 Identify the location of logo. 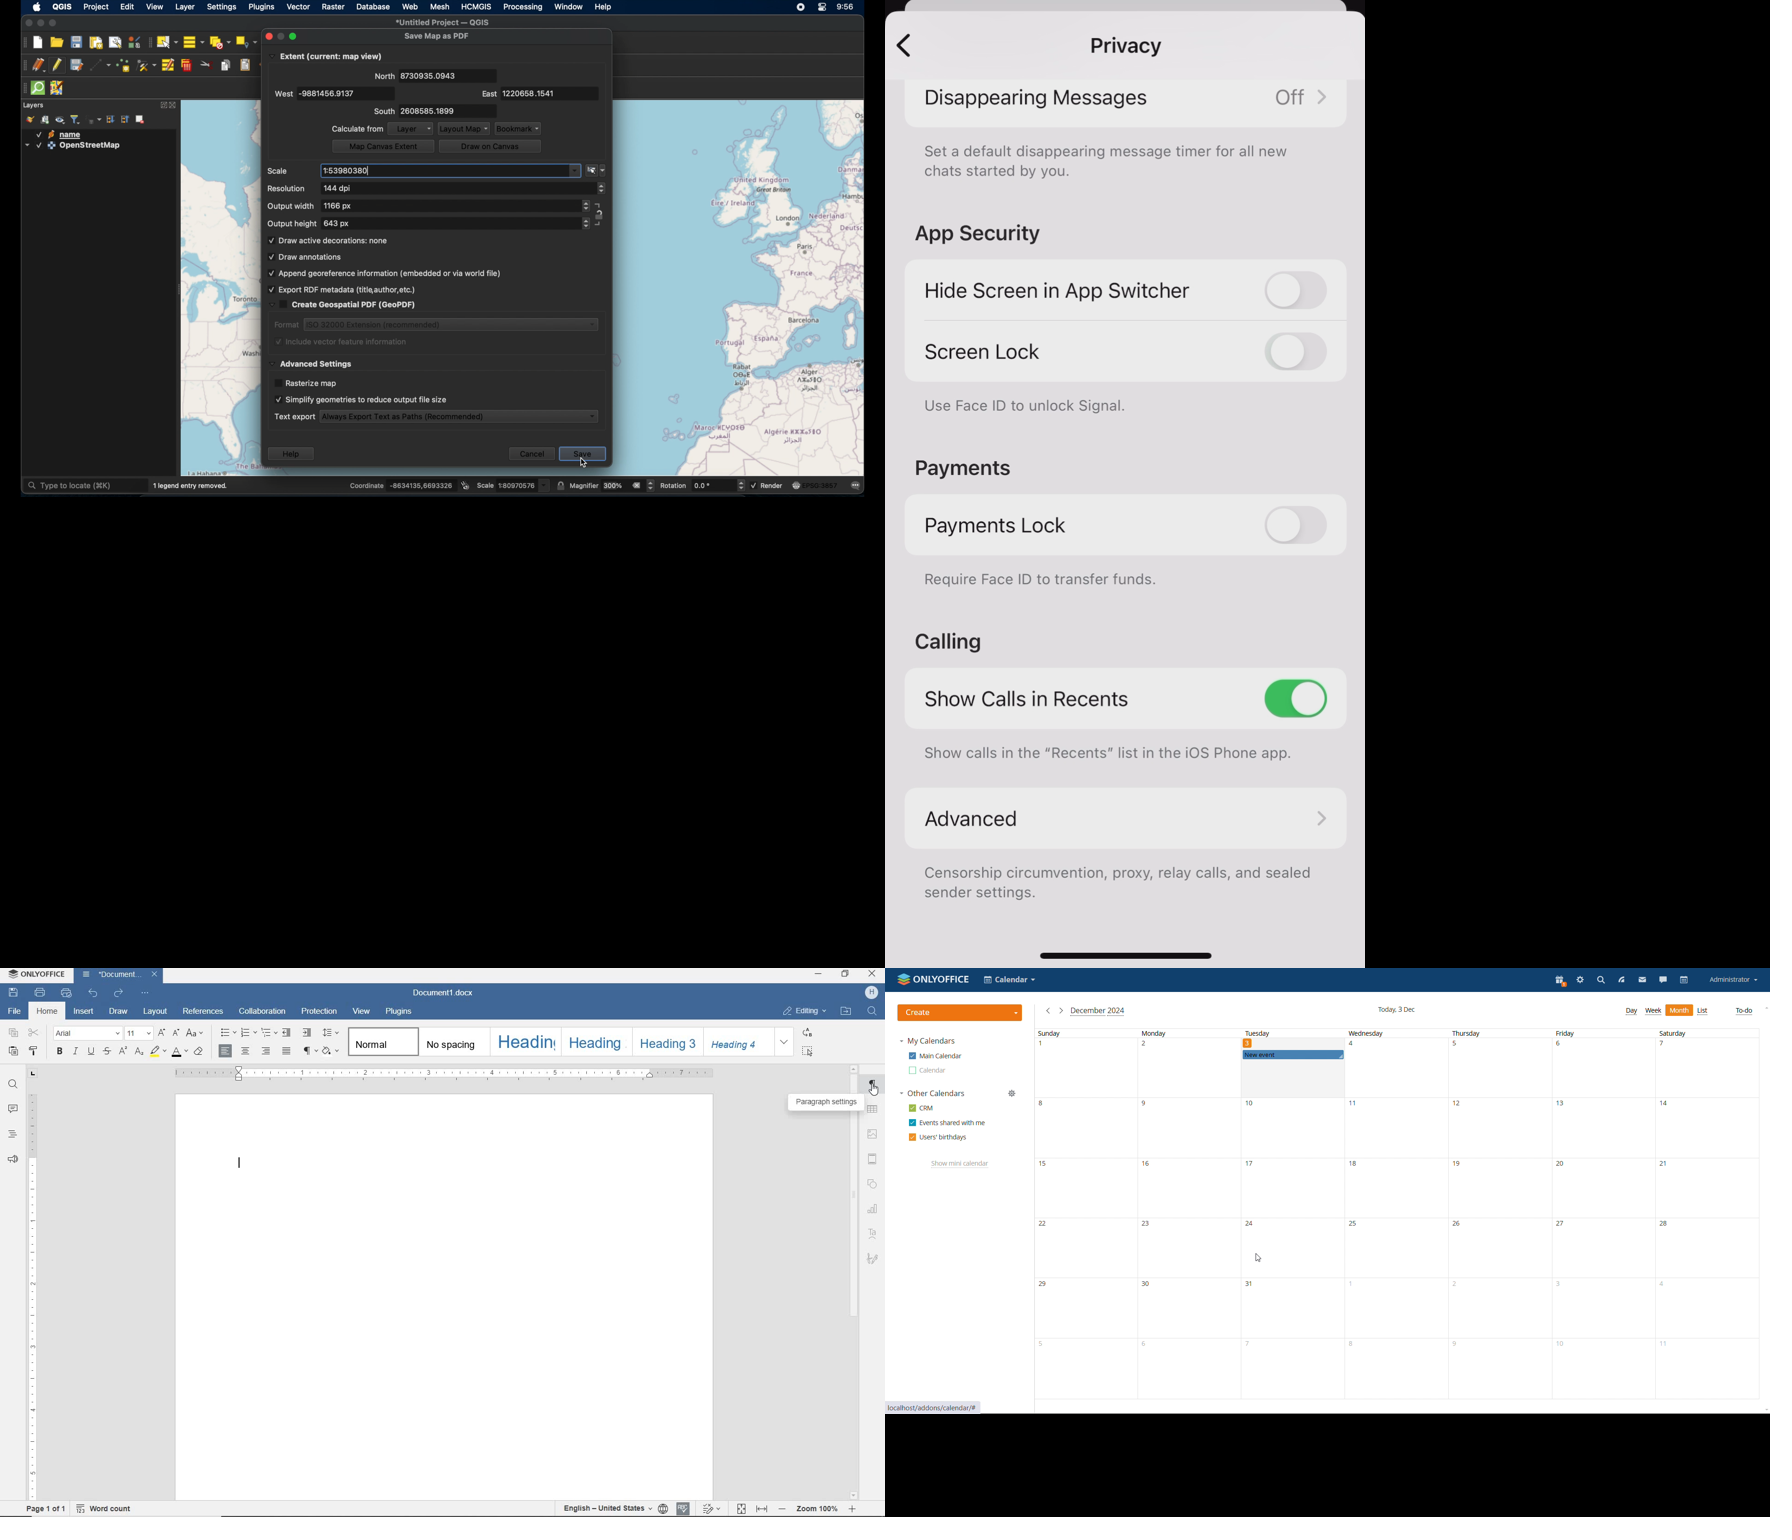
(934, 979).